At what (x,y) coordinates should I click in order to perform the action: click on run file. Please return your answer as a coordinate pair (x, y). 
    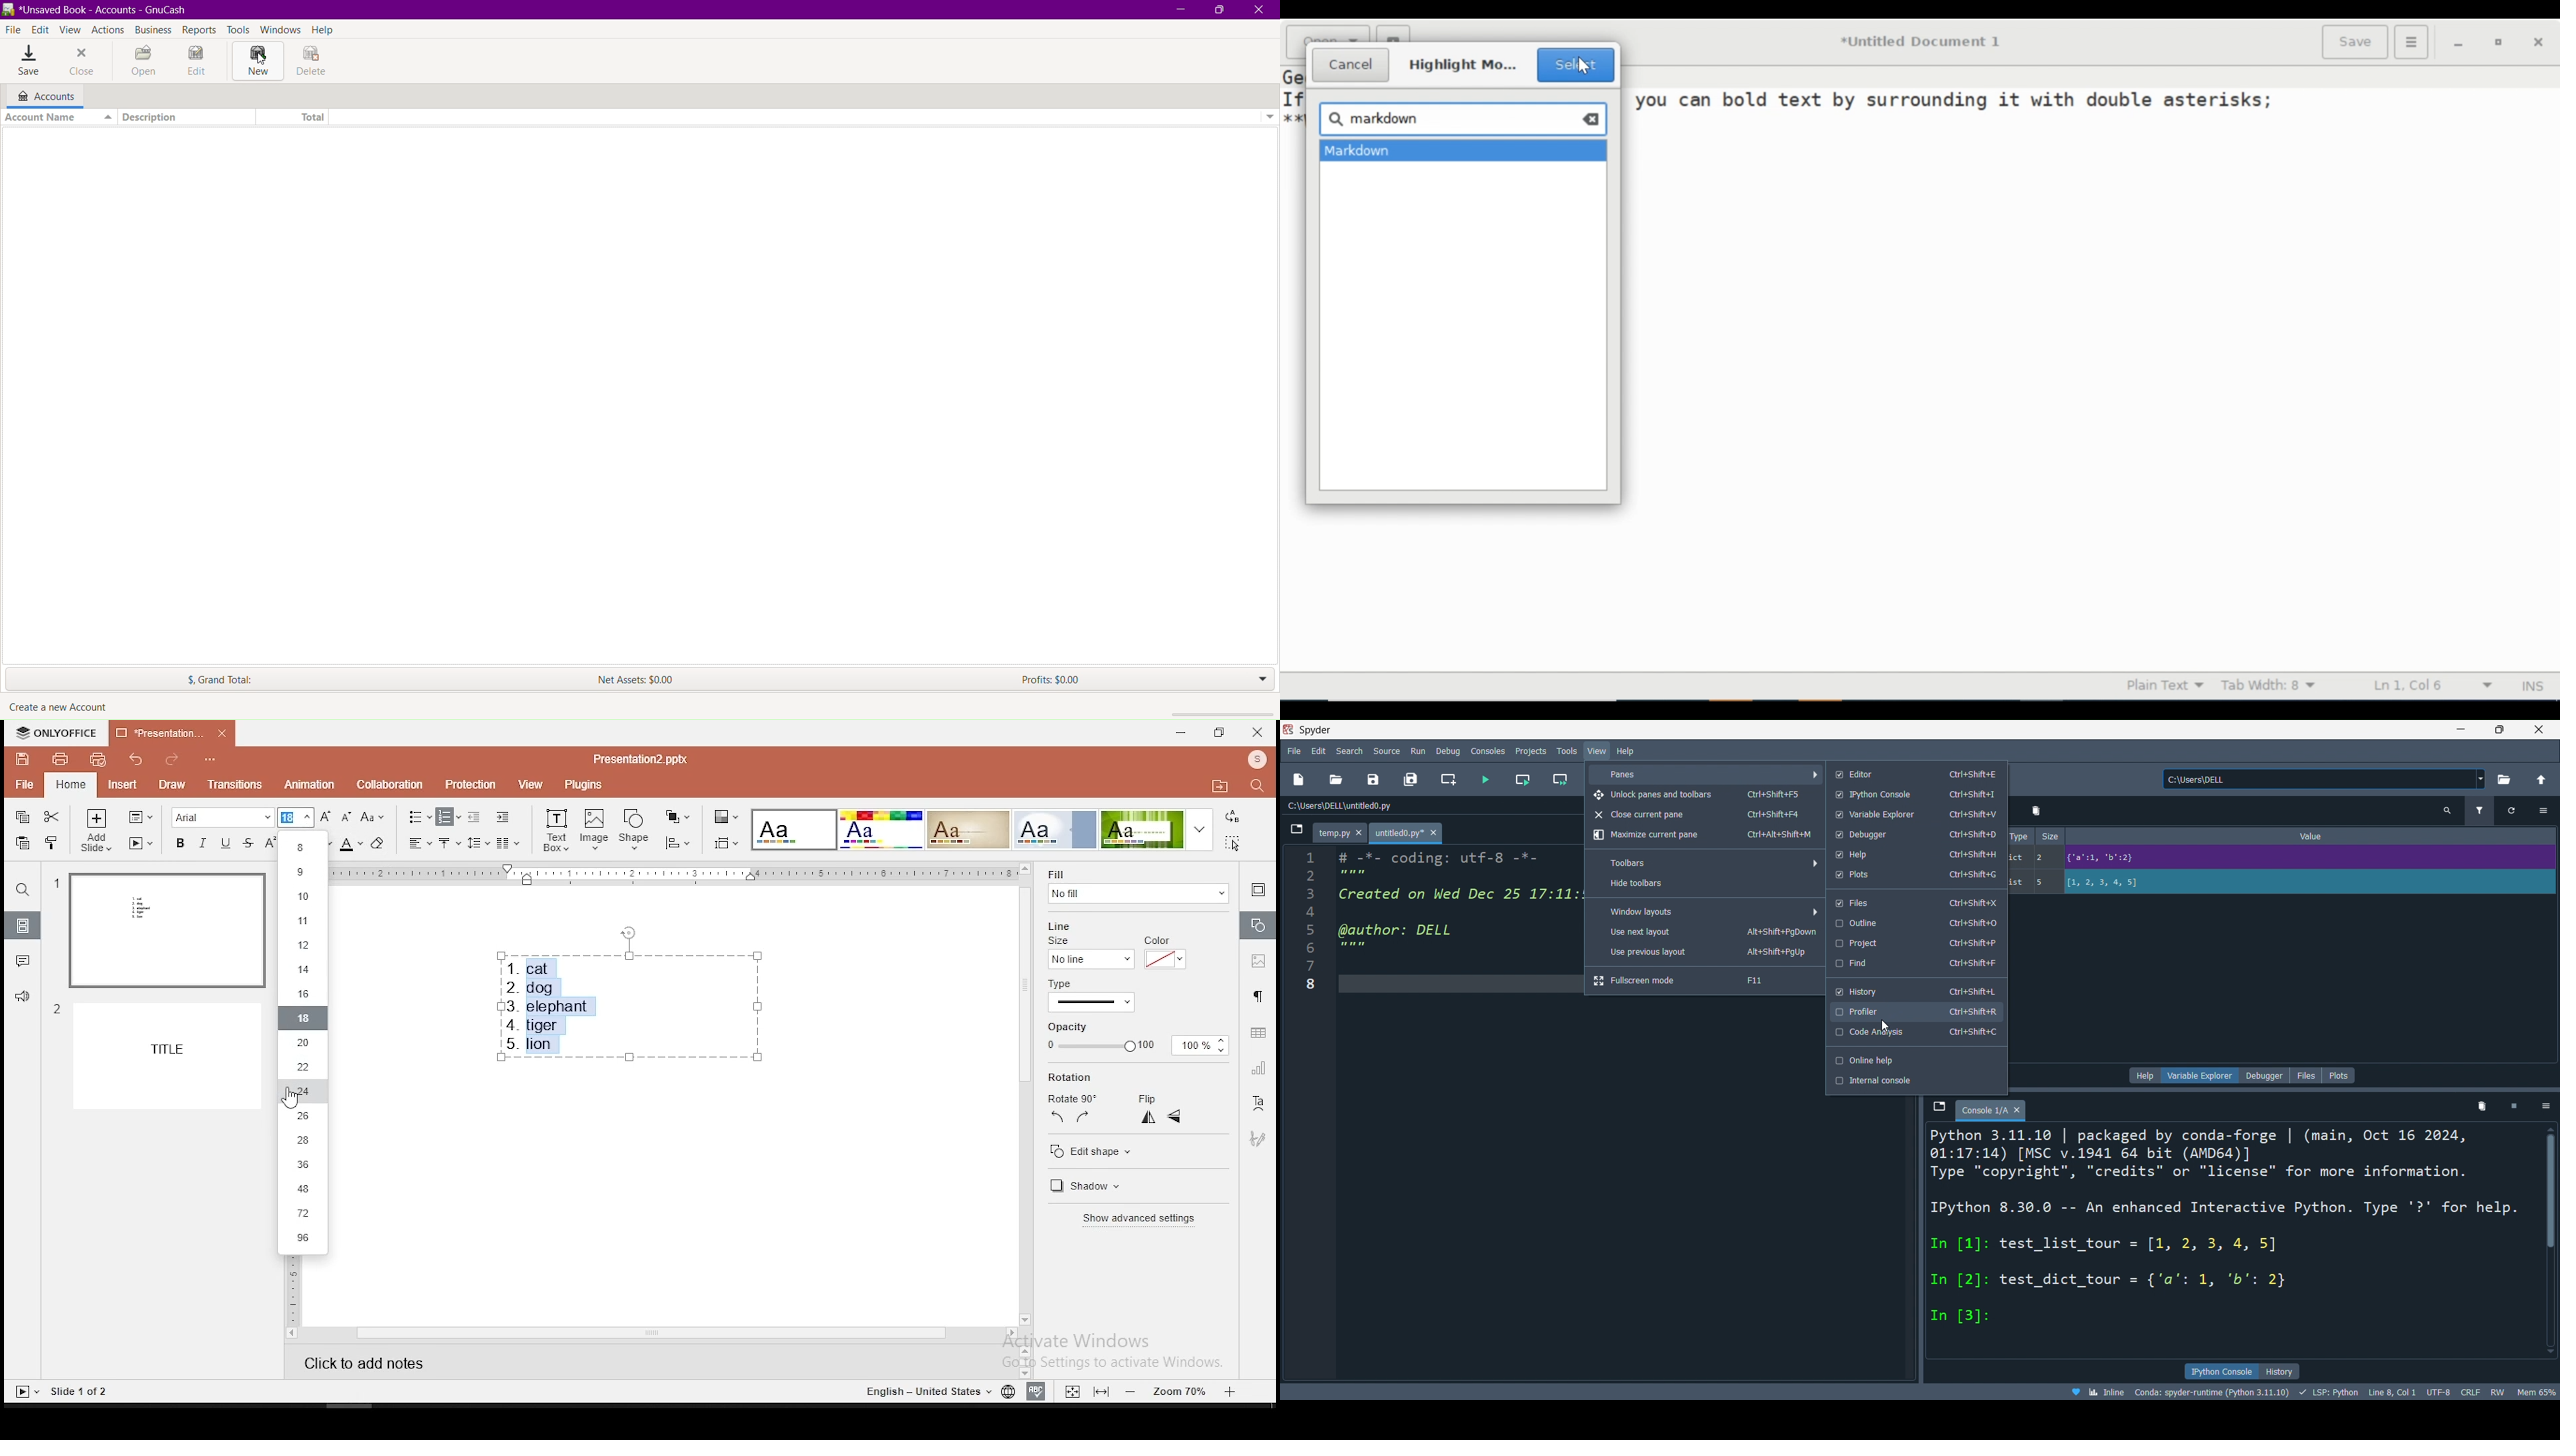
    Looking at the image, I should click on (1483, 779).